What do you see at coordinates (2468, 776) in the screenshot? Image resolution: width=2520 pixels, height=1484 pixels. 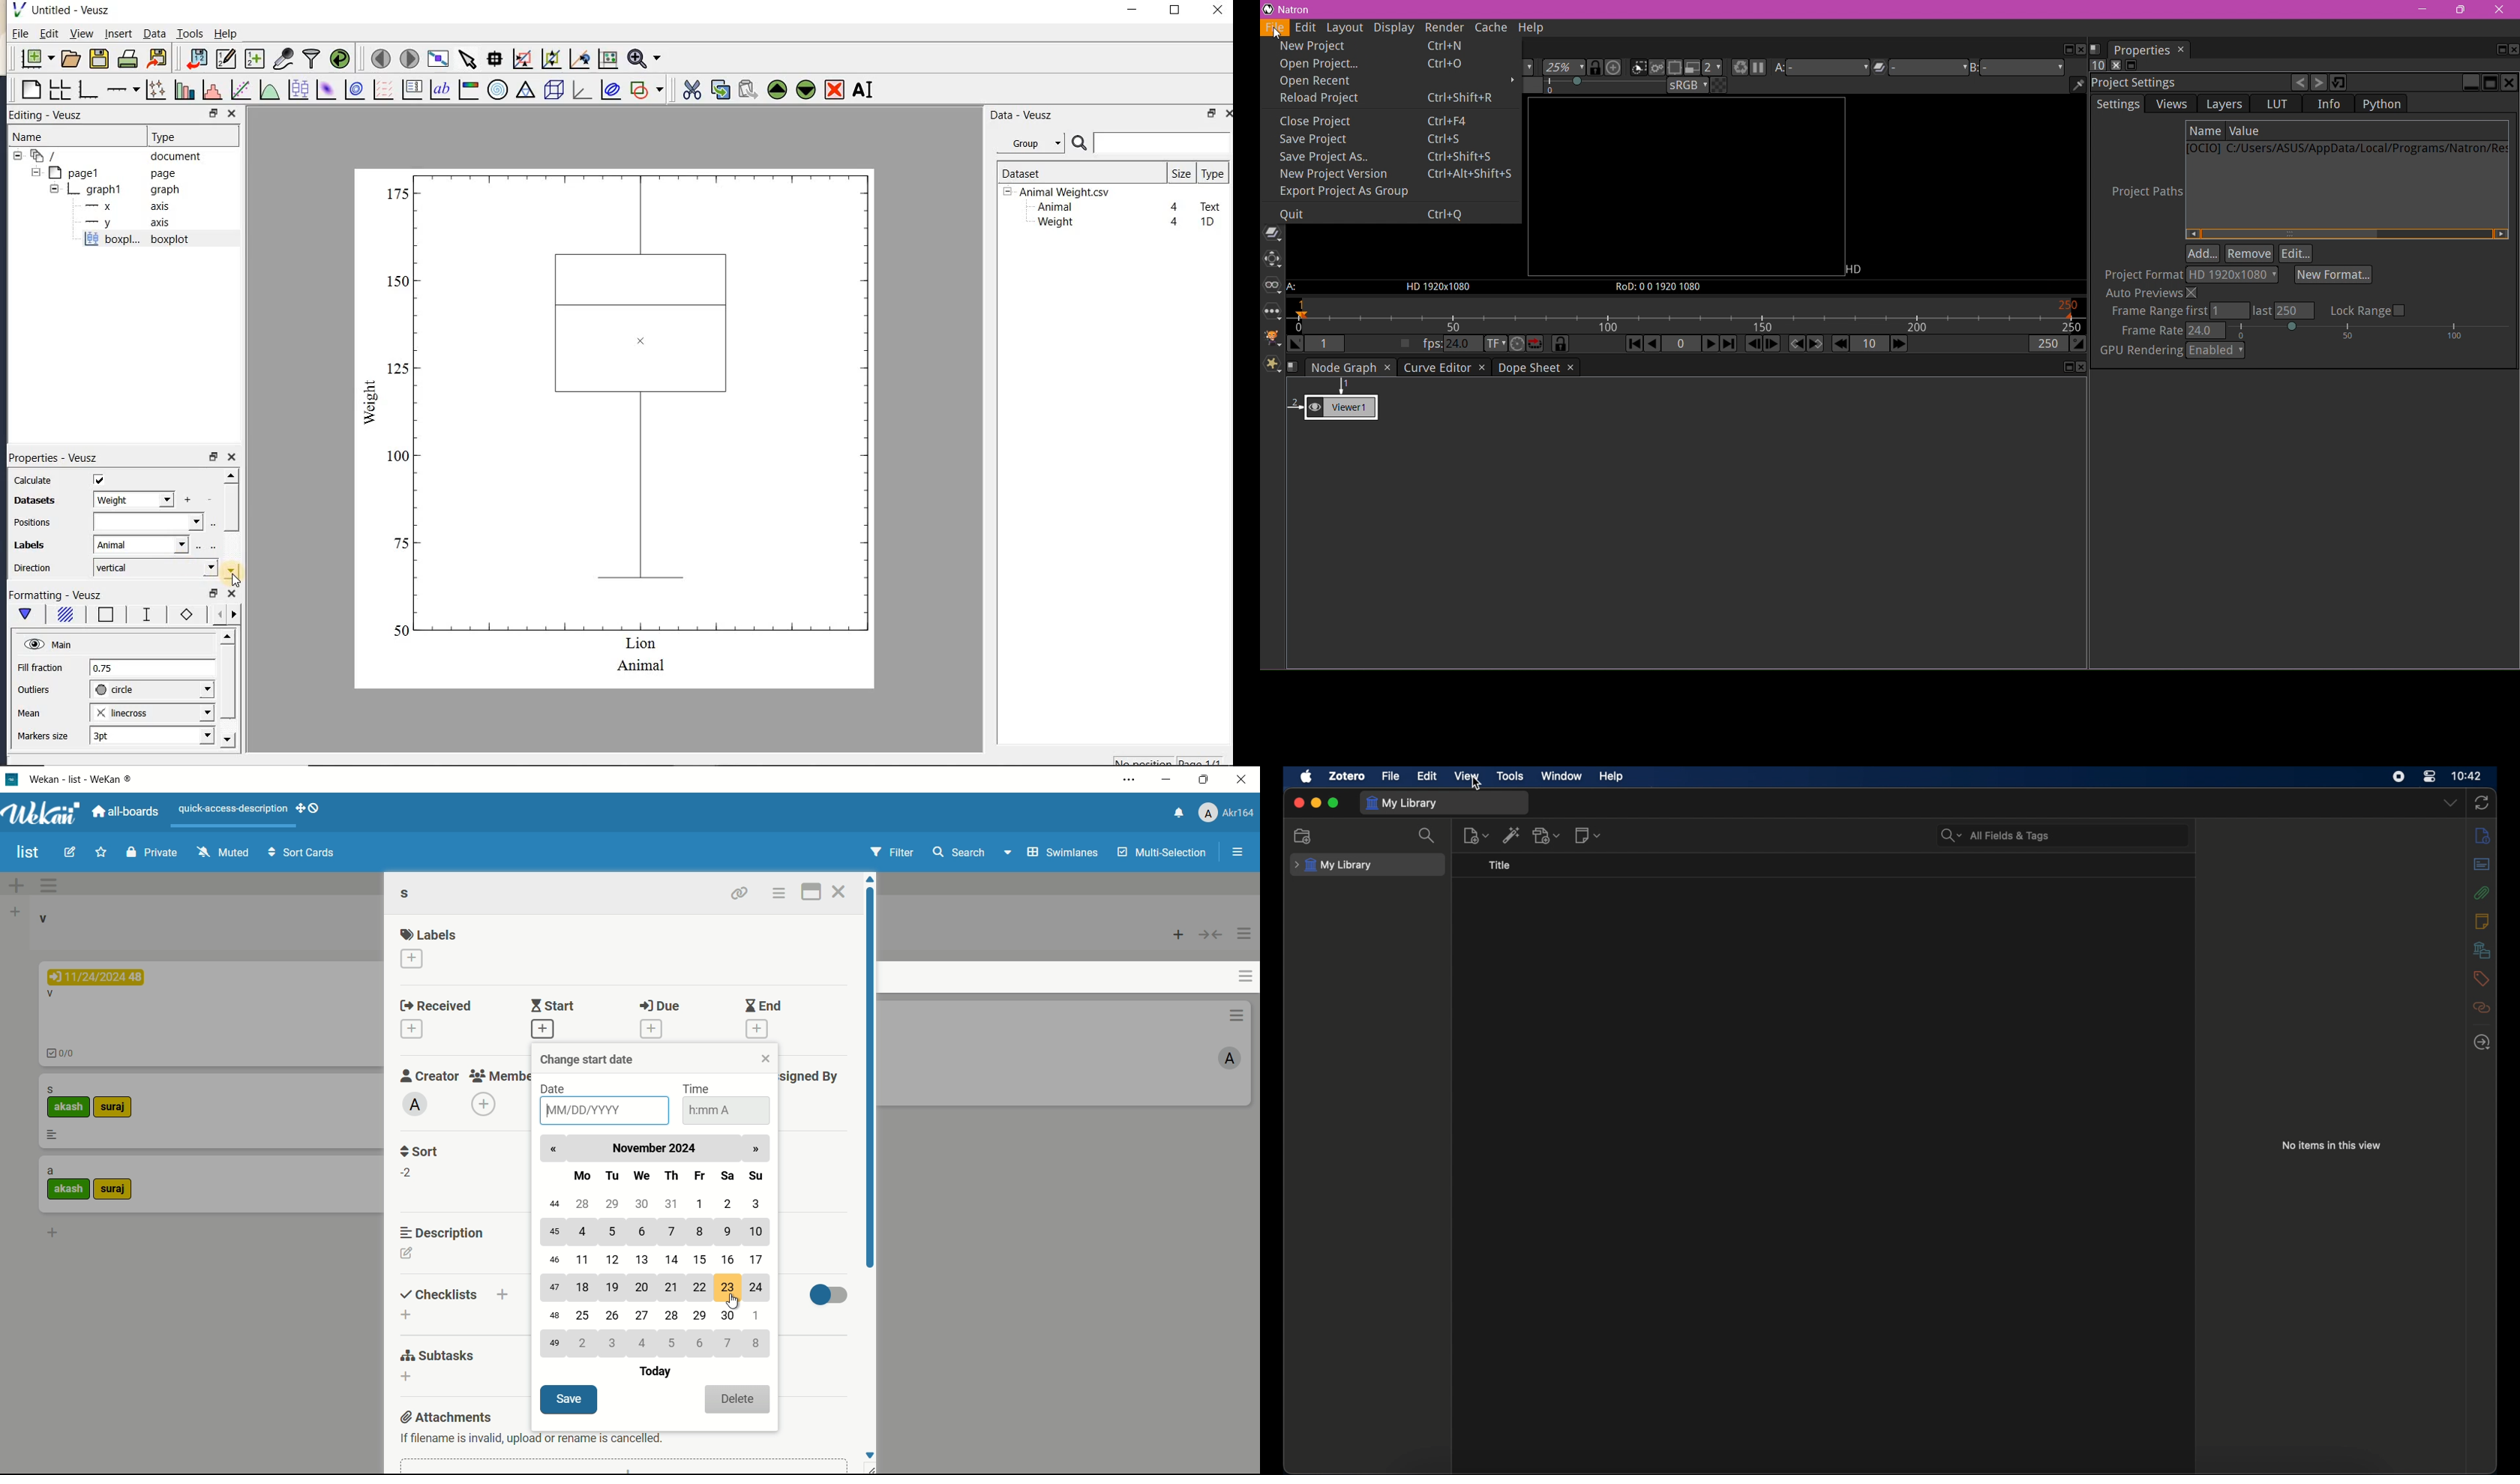 I see `time` at bounding box center [2468, 776].